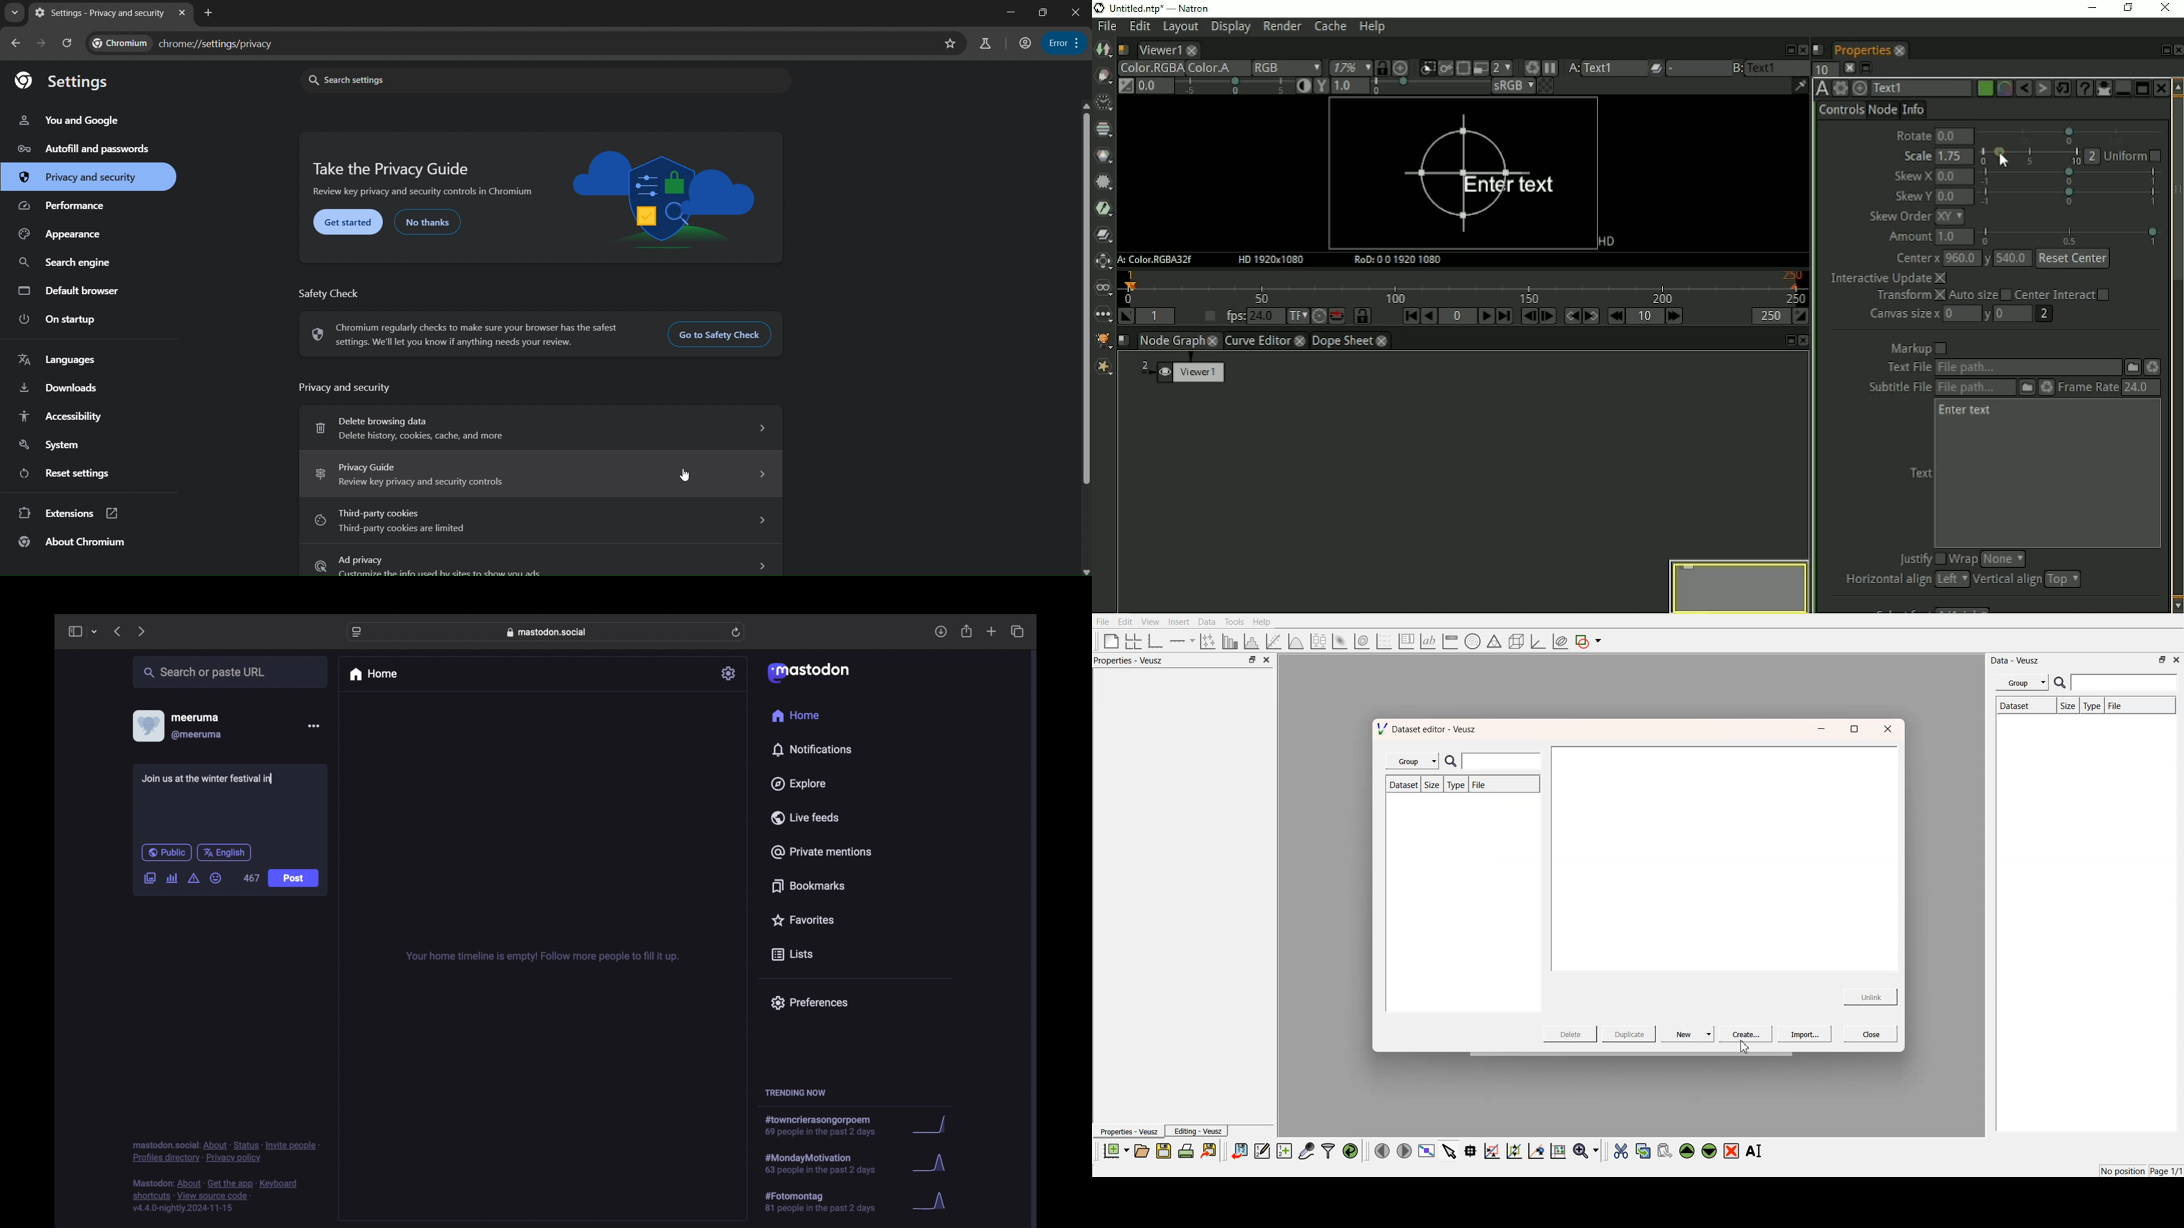 Image resolution: width=2184 pixels, height=1232 pixels. I want to click on extensions, so click(69, 514).